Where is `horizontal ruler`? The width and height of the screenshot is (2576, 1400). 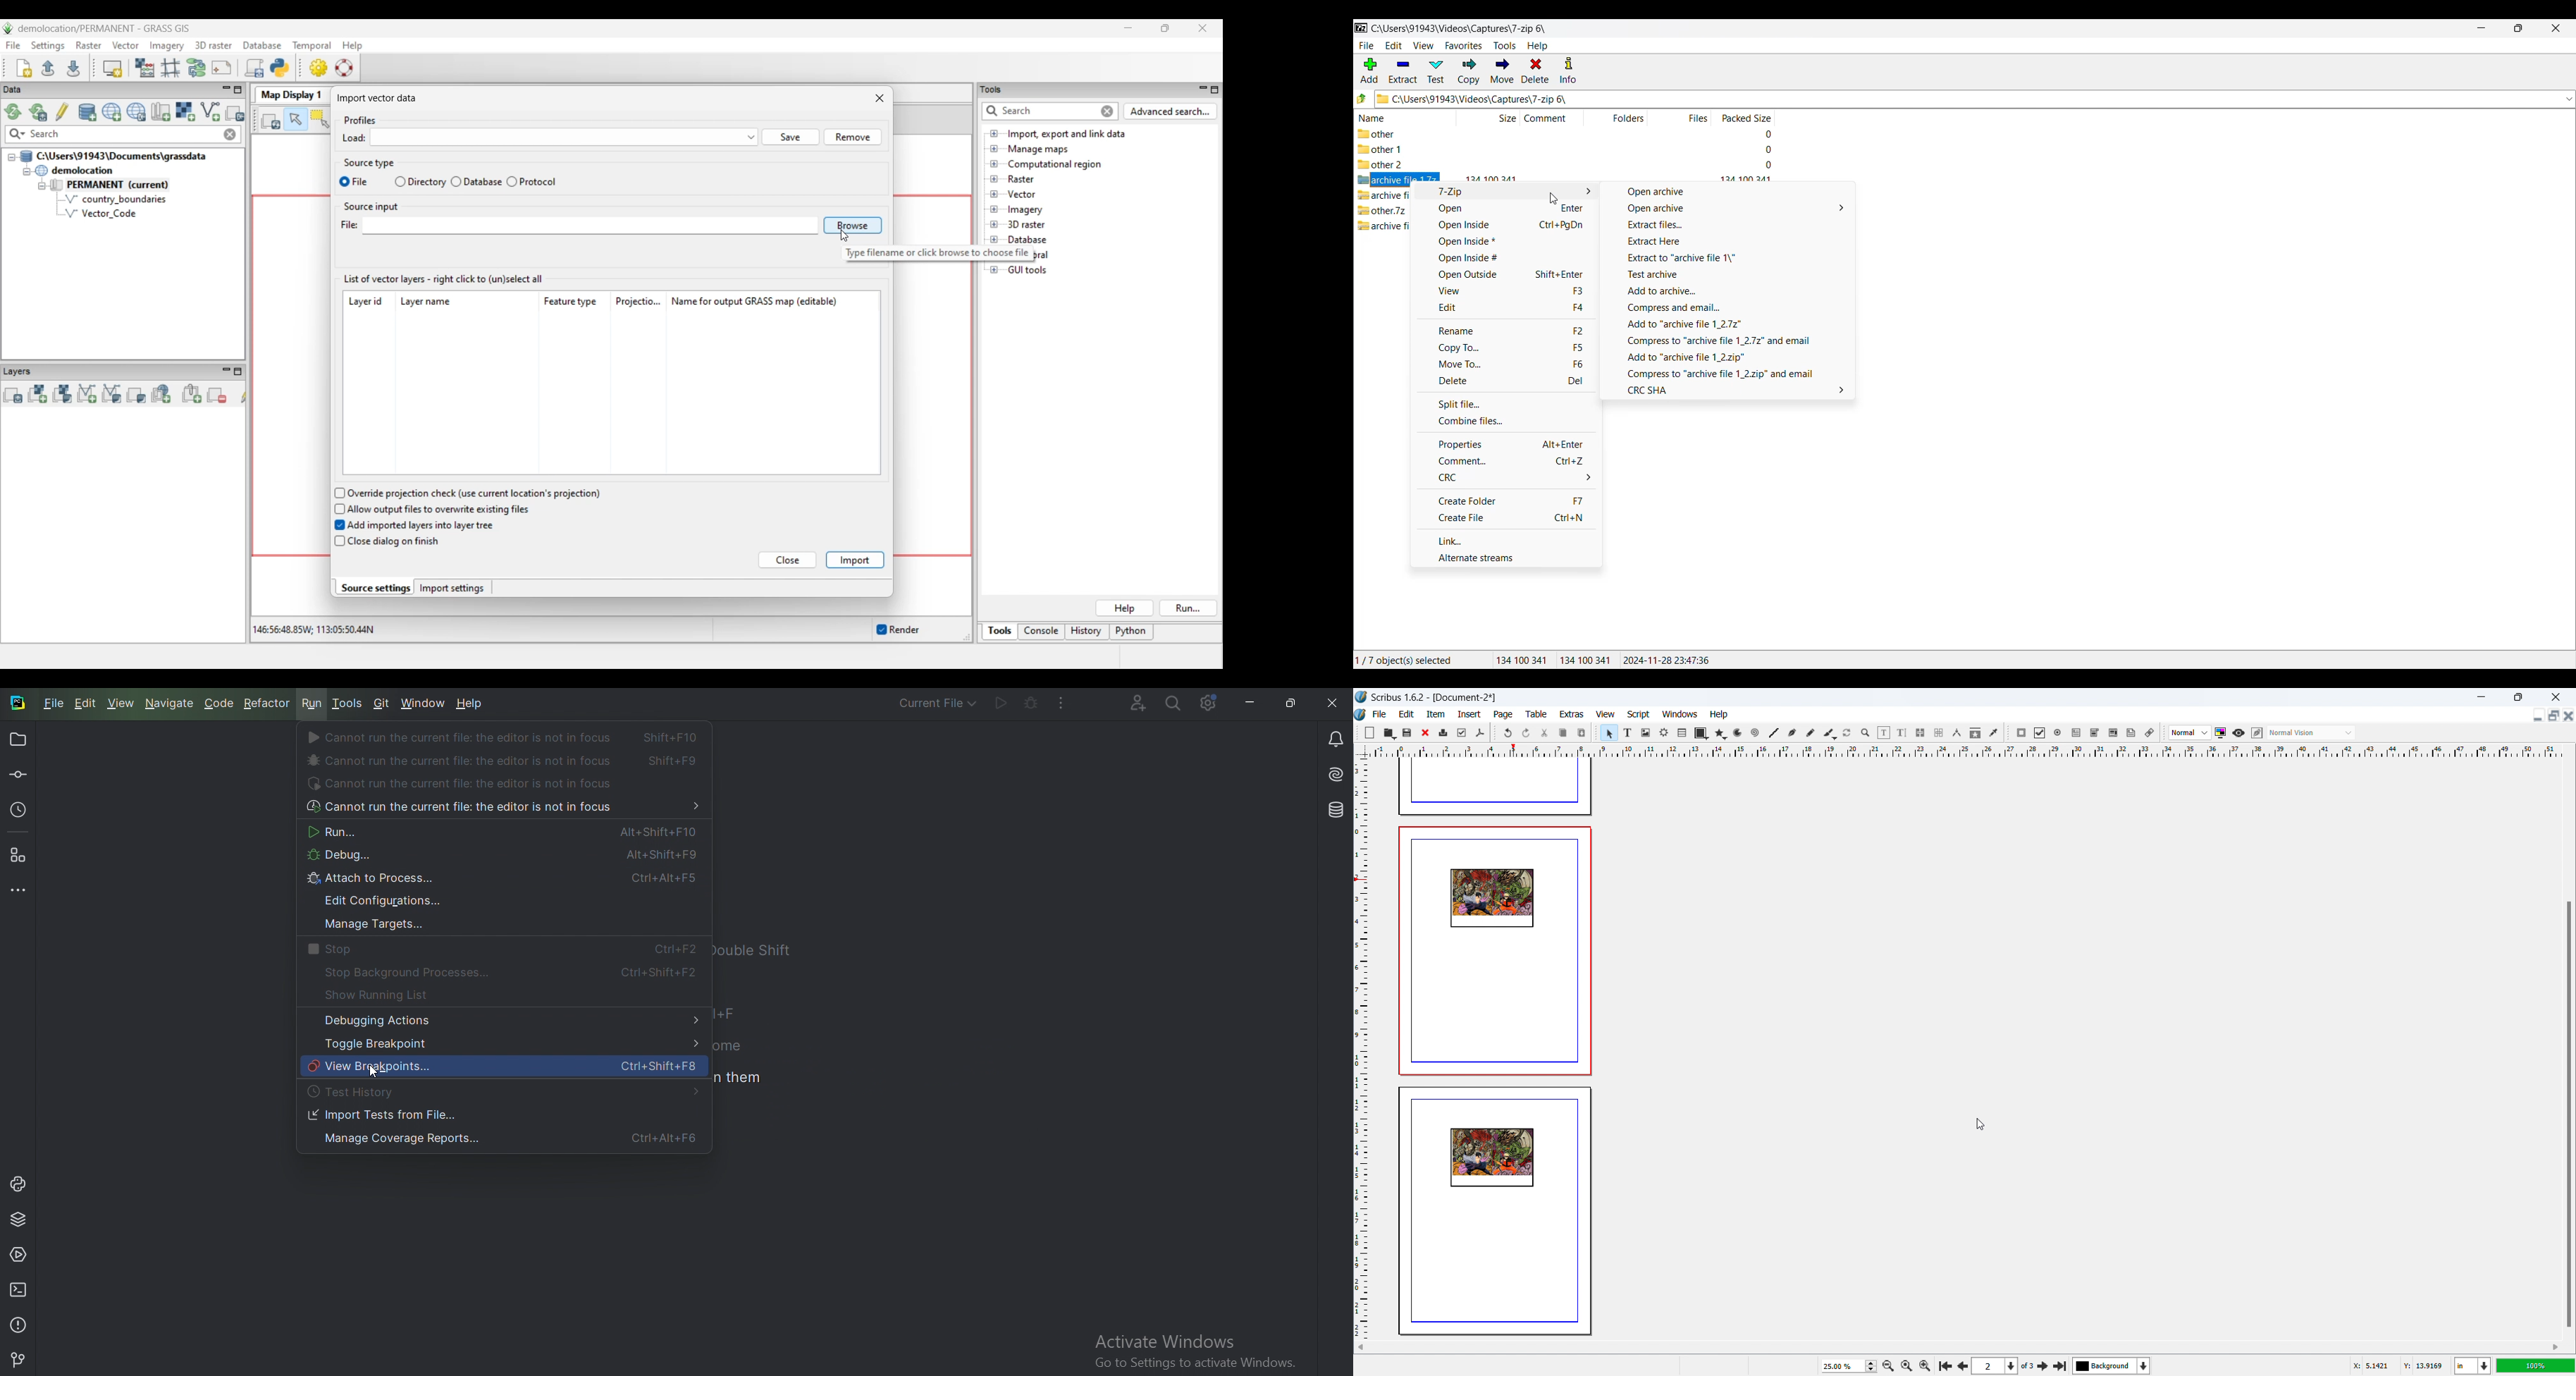 horizontal ruler is located at coordinates (1966, 750).